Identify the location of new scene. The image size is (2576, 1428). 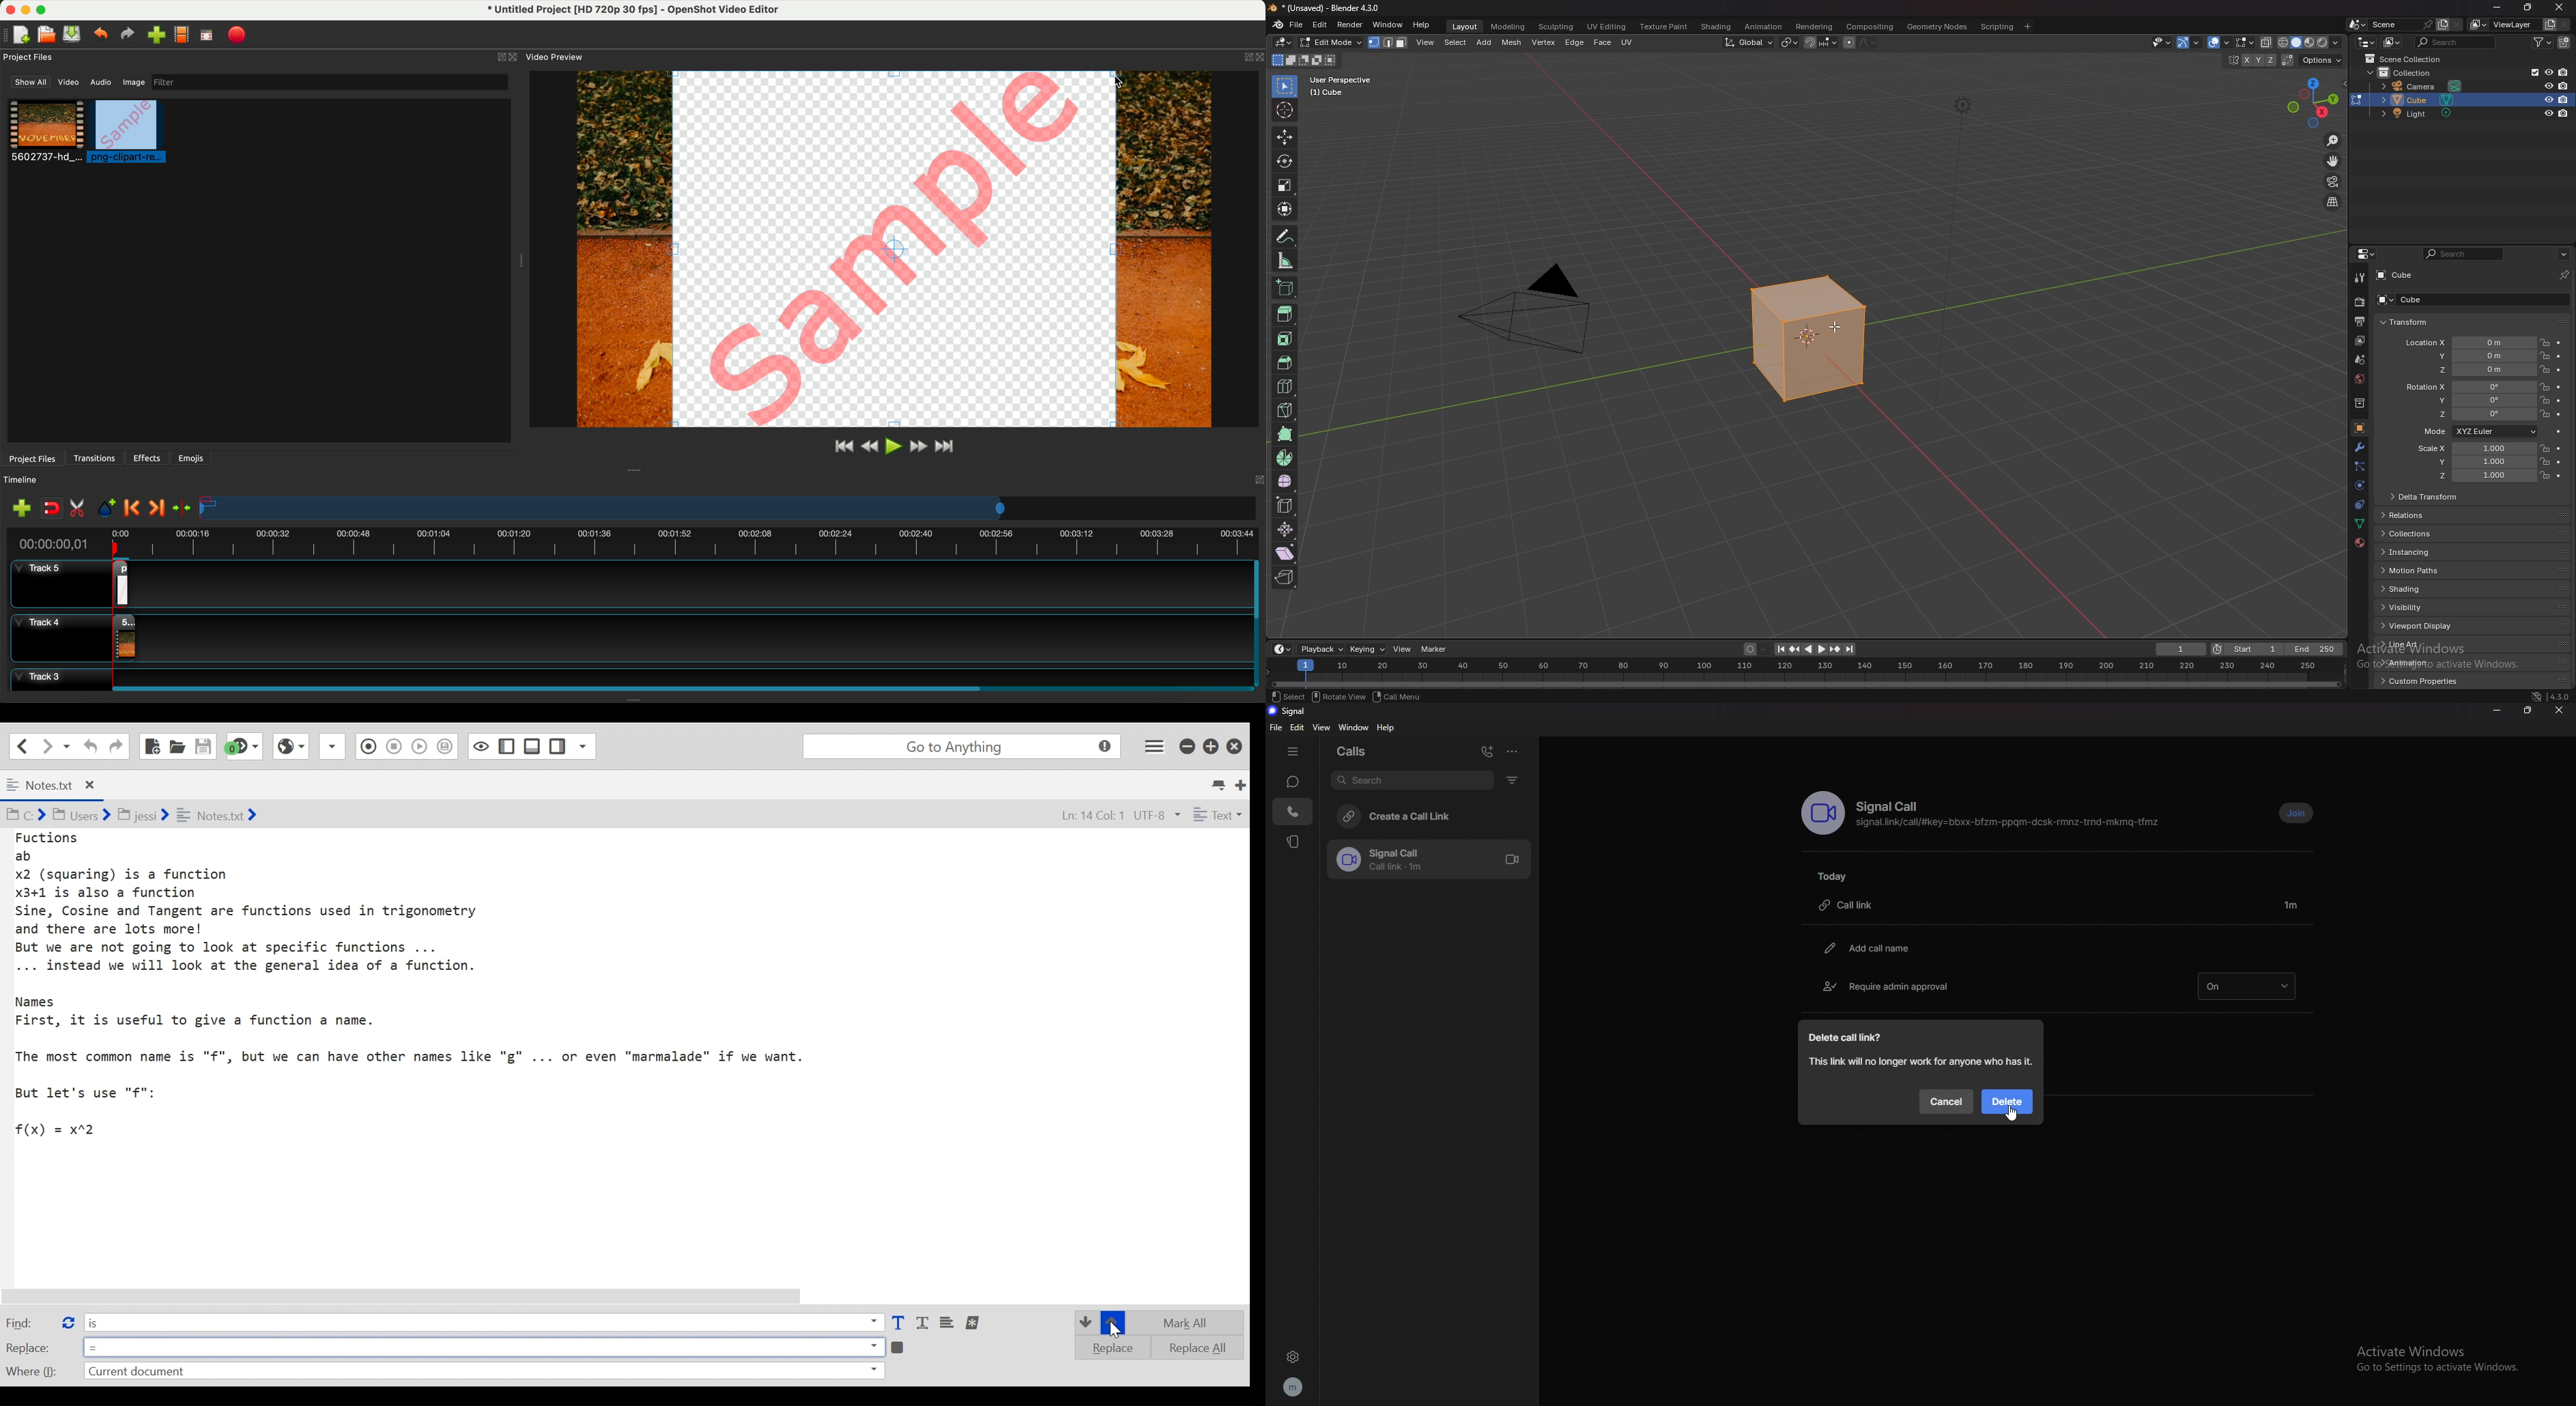
(2443, 25).